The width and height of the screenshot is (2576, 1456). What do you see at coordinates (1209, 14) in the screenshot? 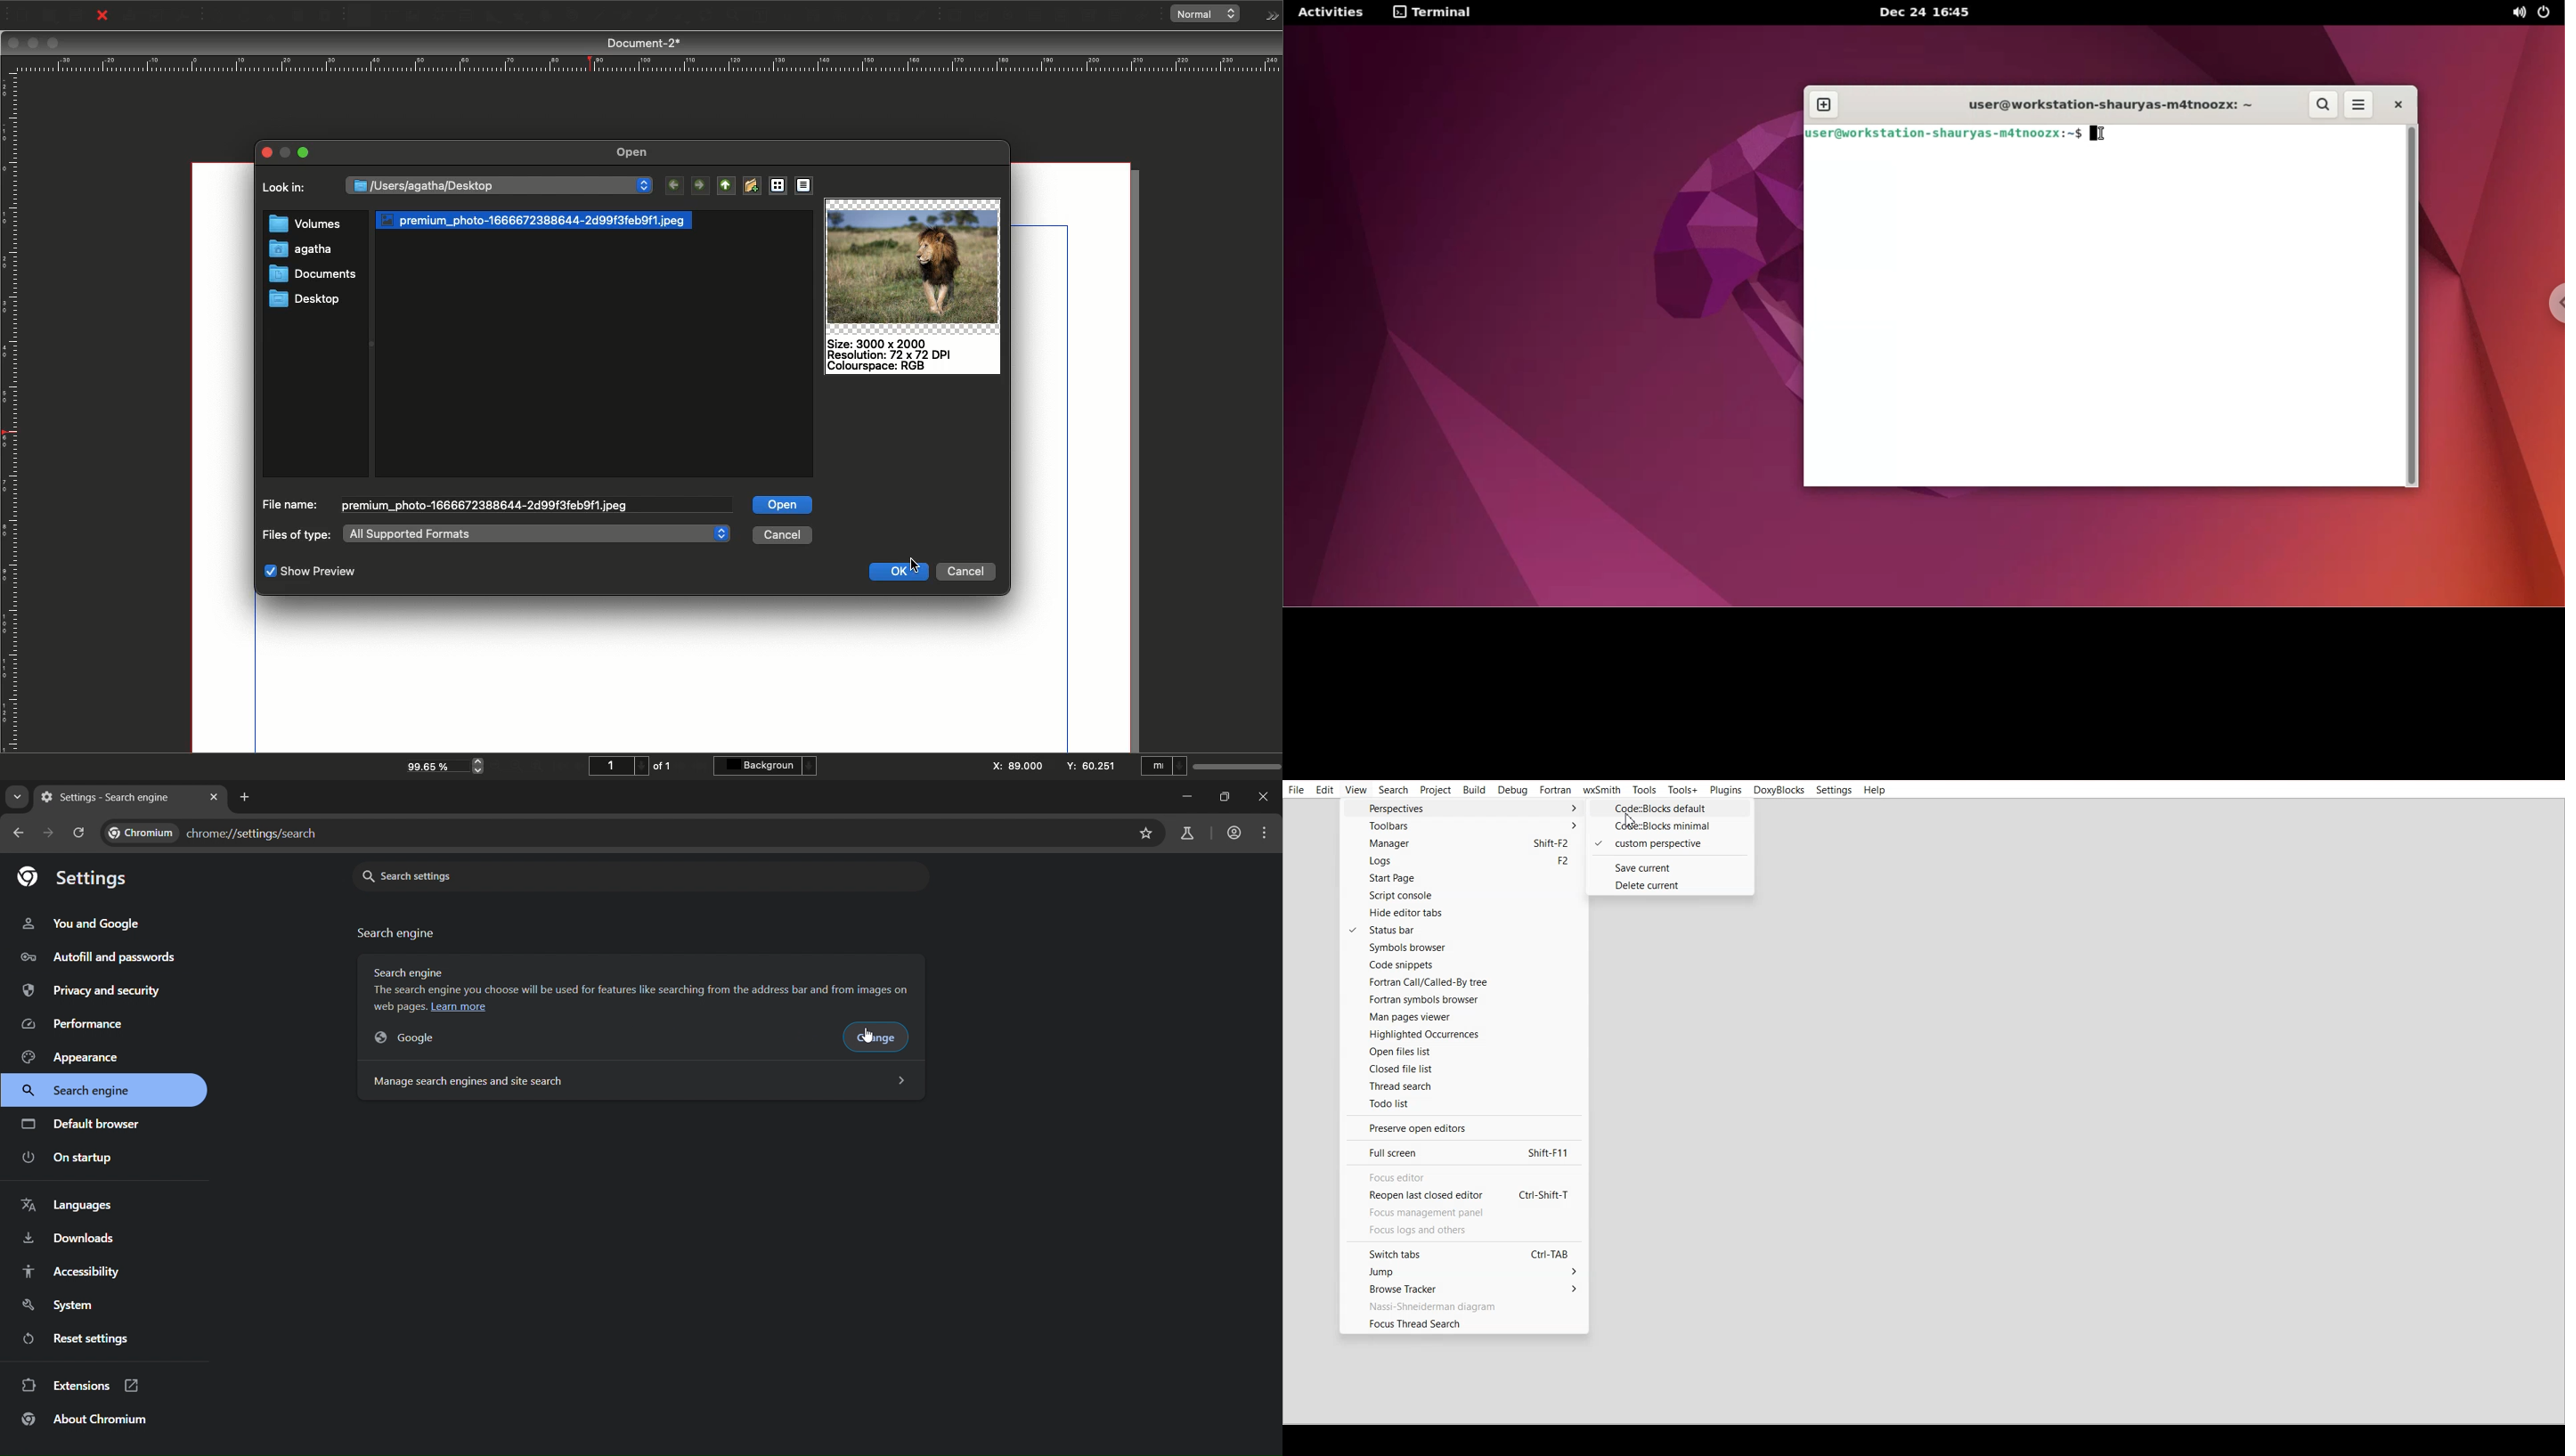
I see `normal` at bounding box center [1209, 14].